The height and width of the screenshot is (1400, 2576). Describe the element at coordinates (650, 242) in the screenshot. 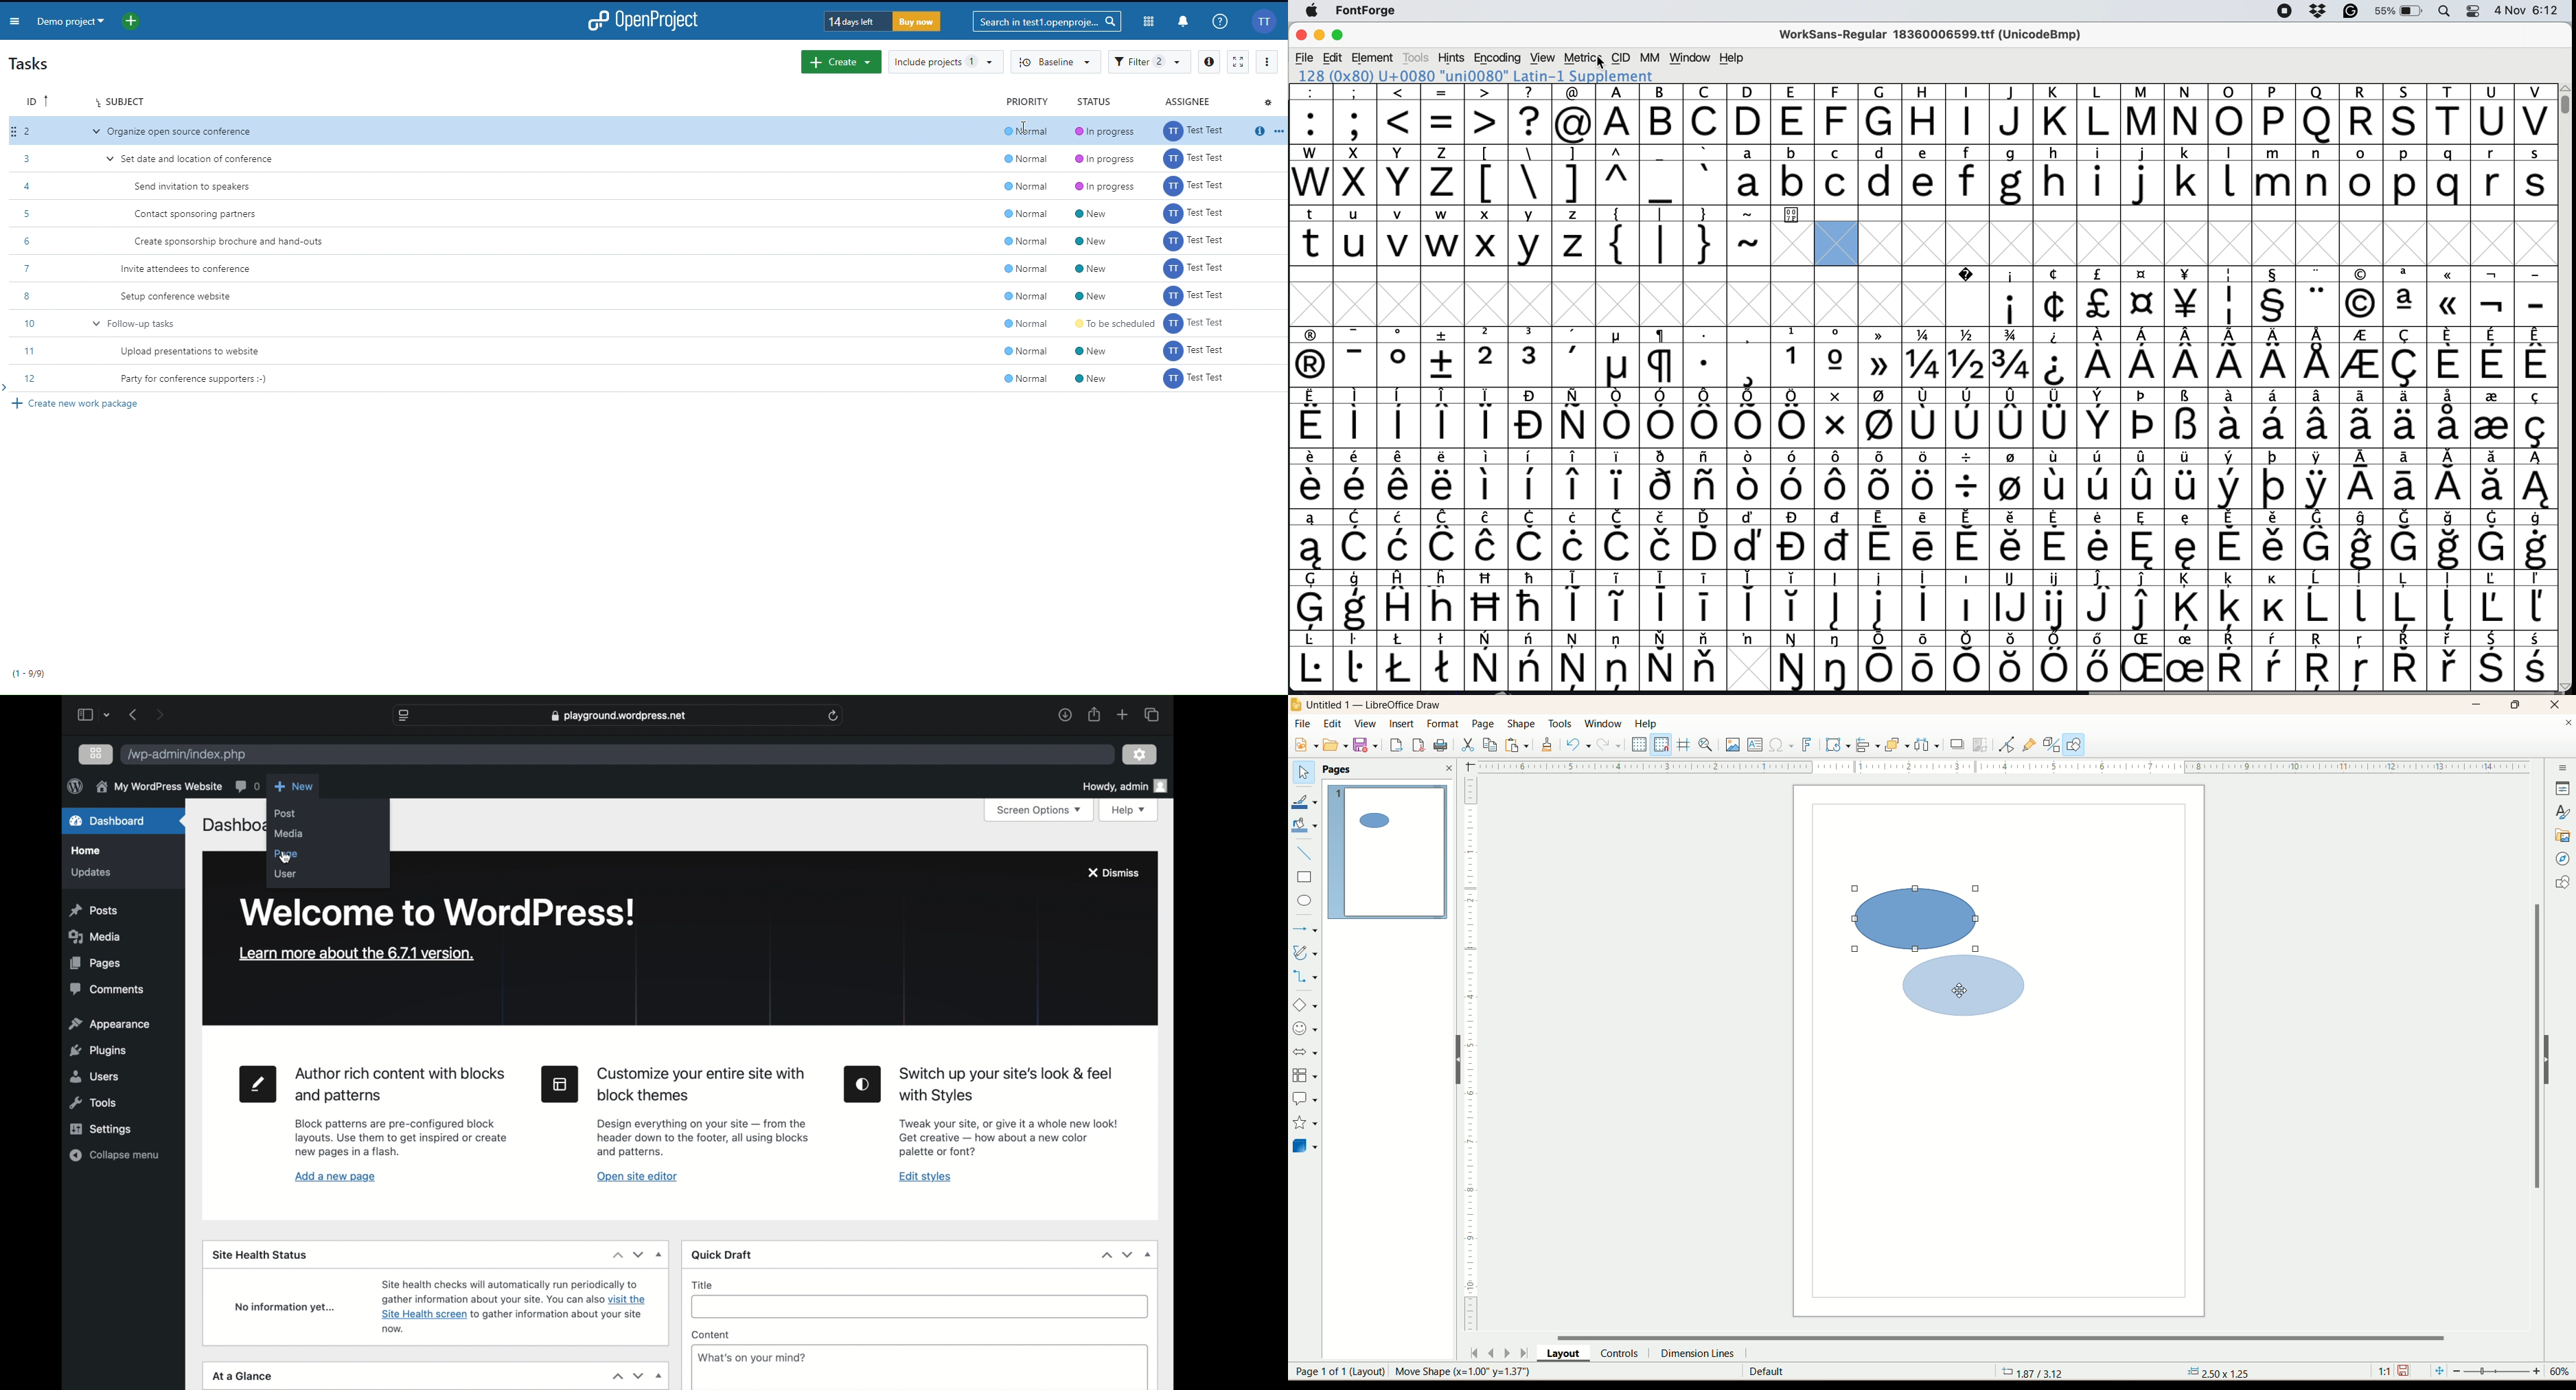

I see `6 Create sponsorship brochure and hand-outs. @Normal ~~ @ New [ 7) Test Test` at that location.